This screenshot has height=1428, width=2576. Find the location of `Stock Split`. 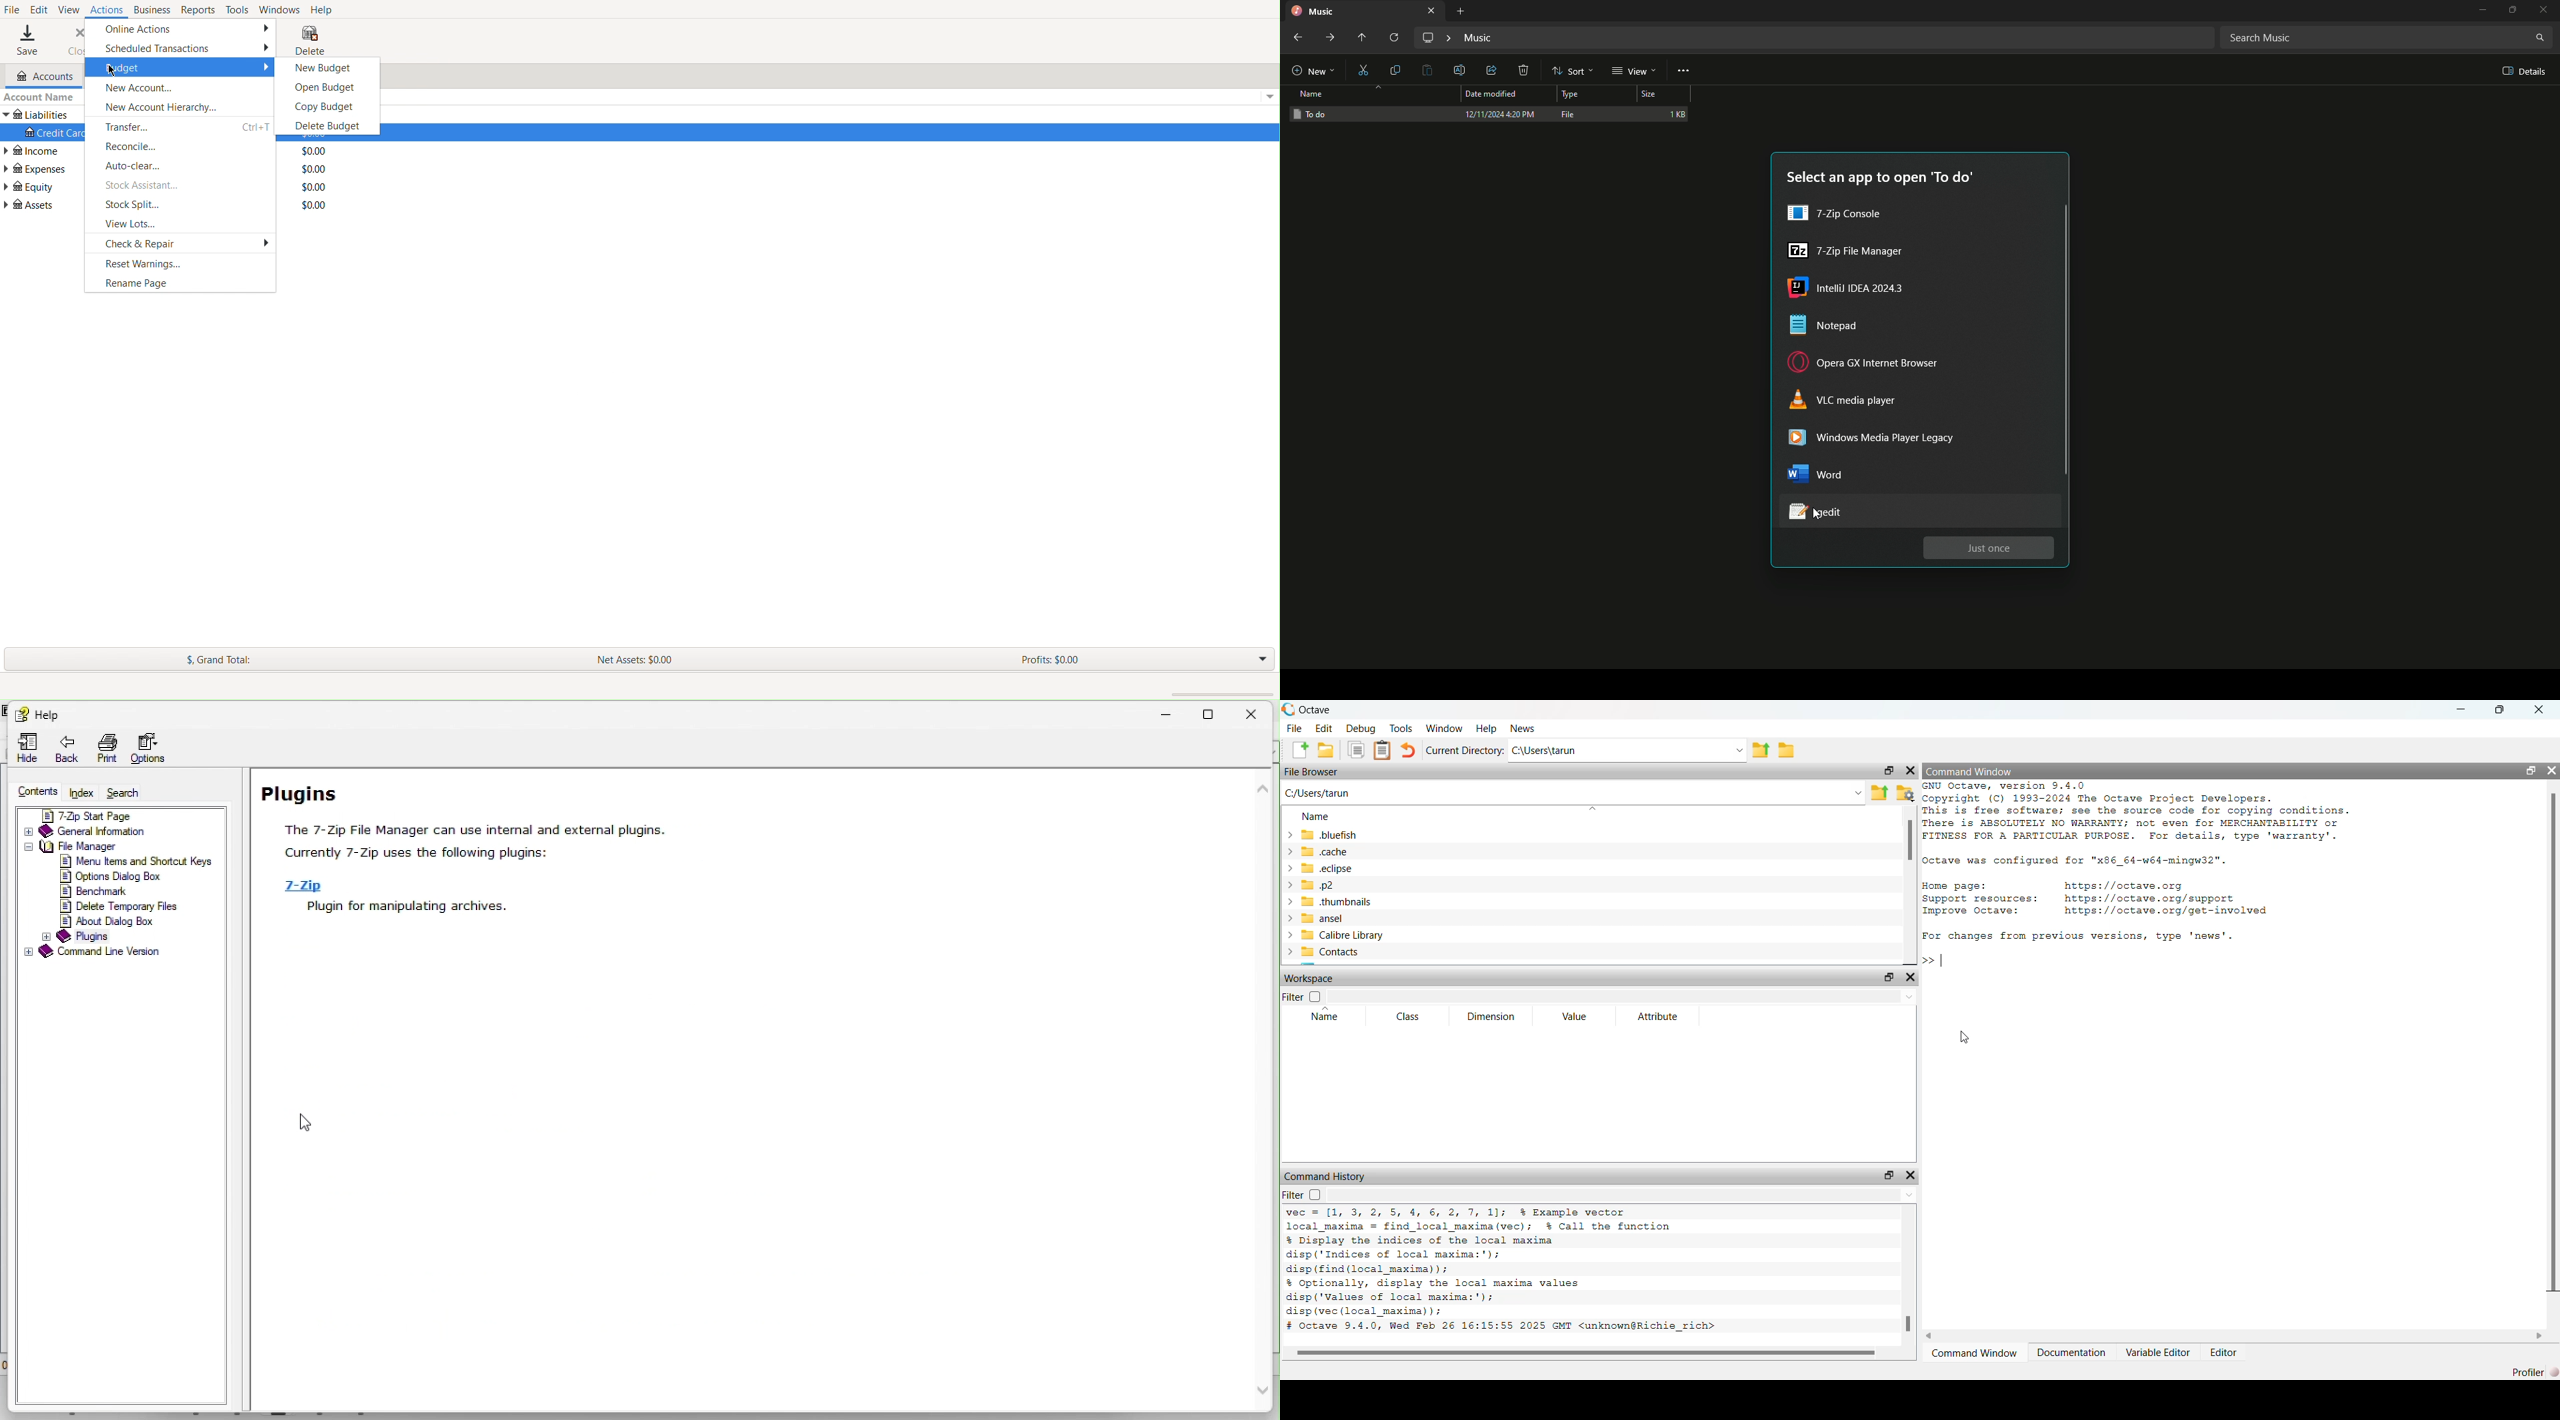

Stock Split is located at coordinates (133, 206).